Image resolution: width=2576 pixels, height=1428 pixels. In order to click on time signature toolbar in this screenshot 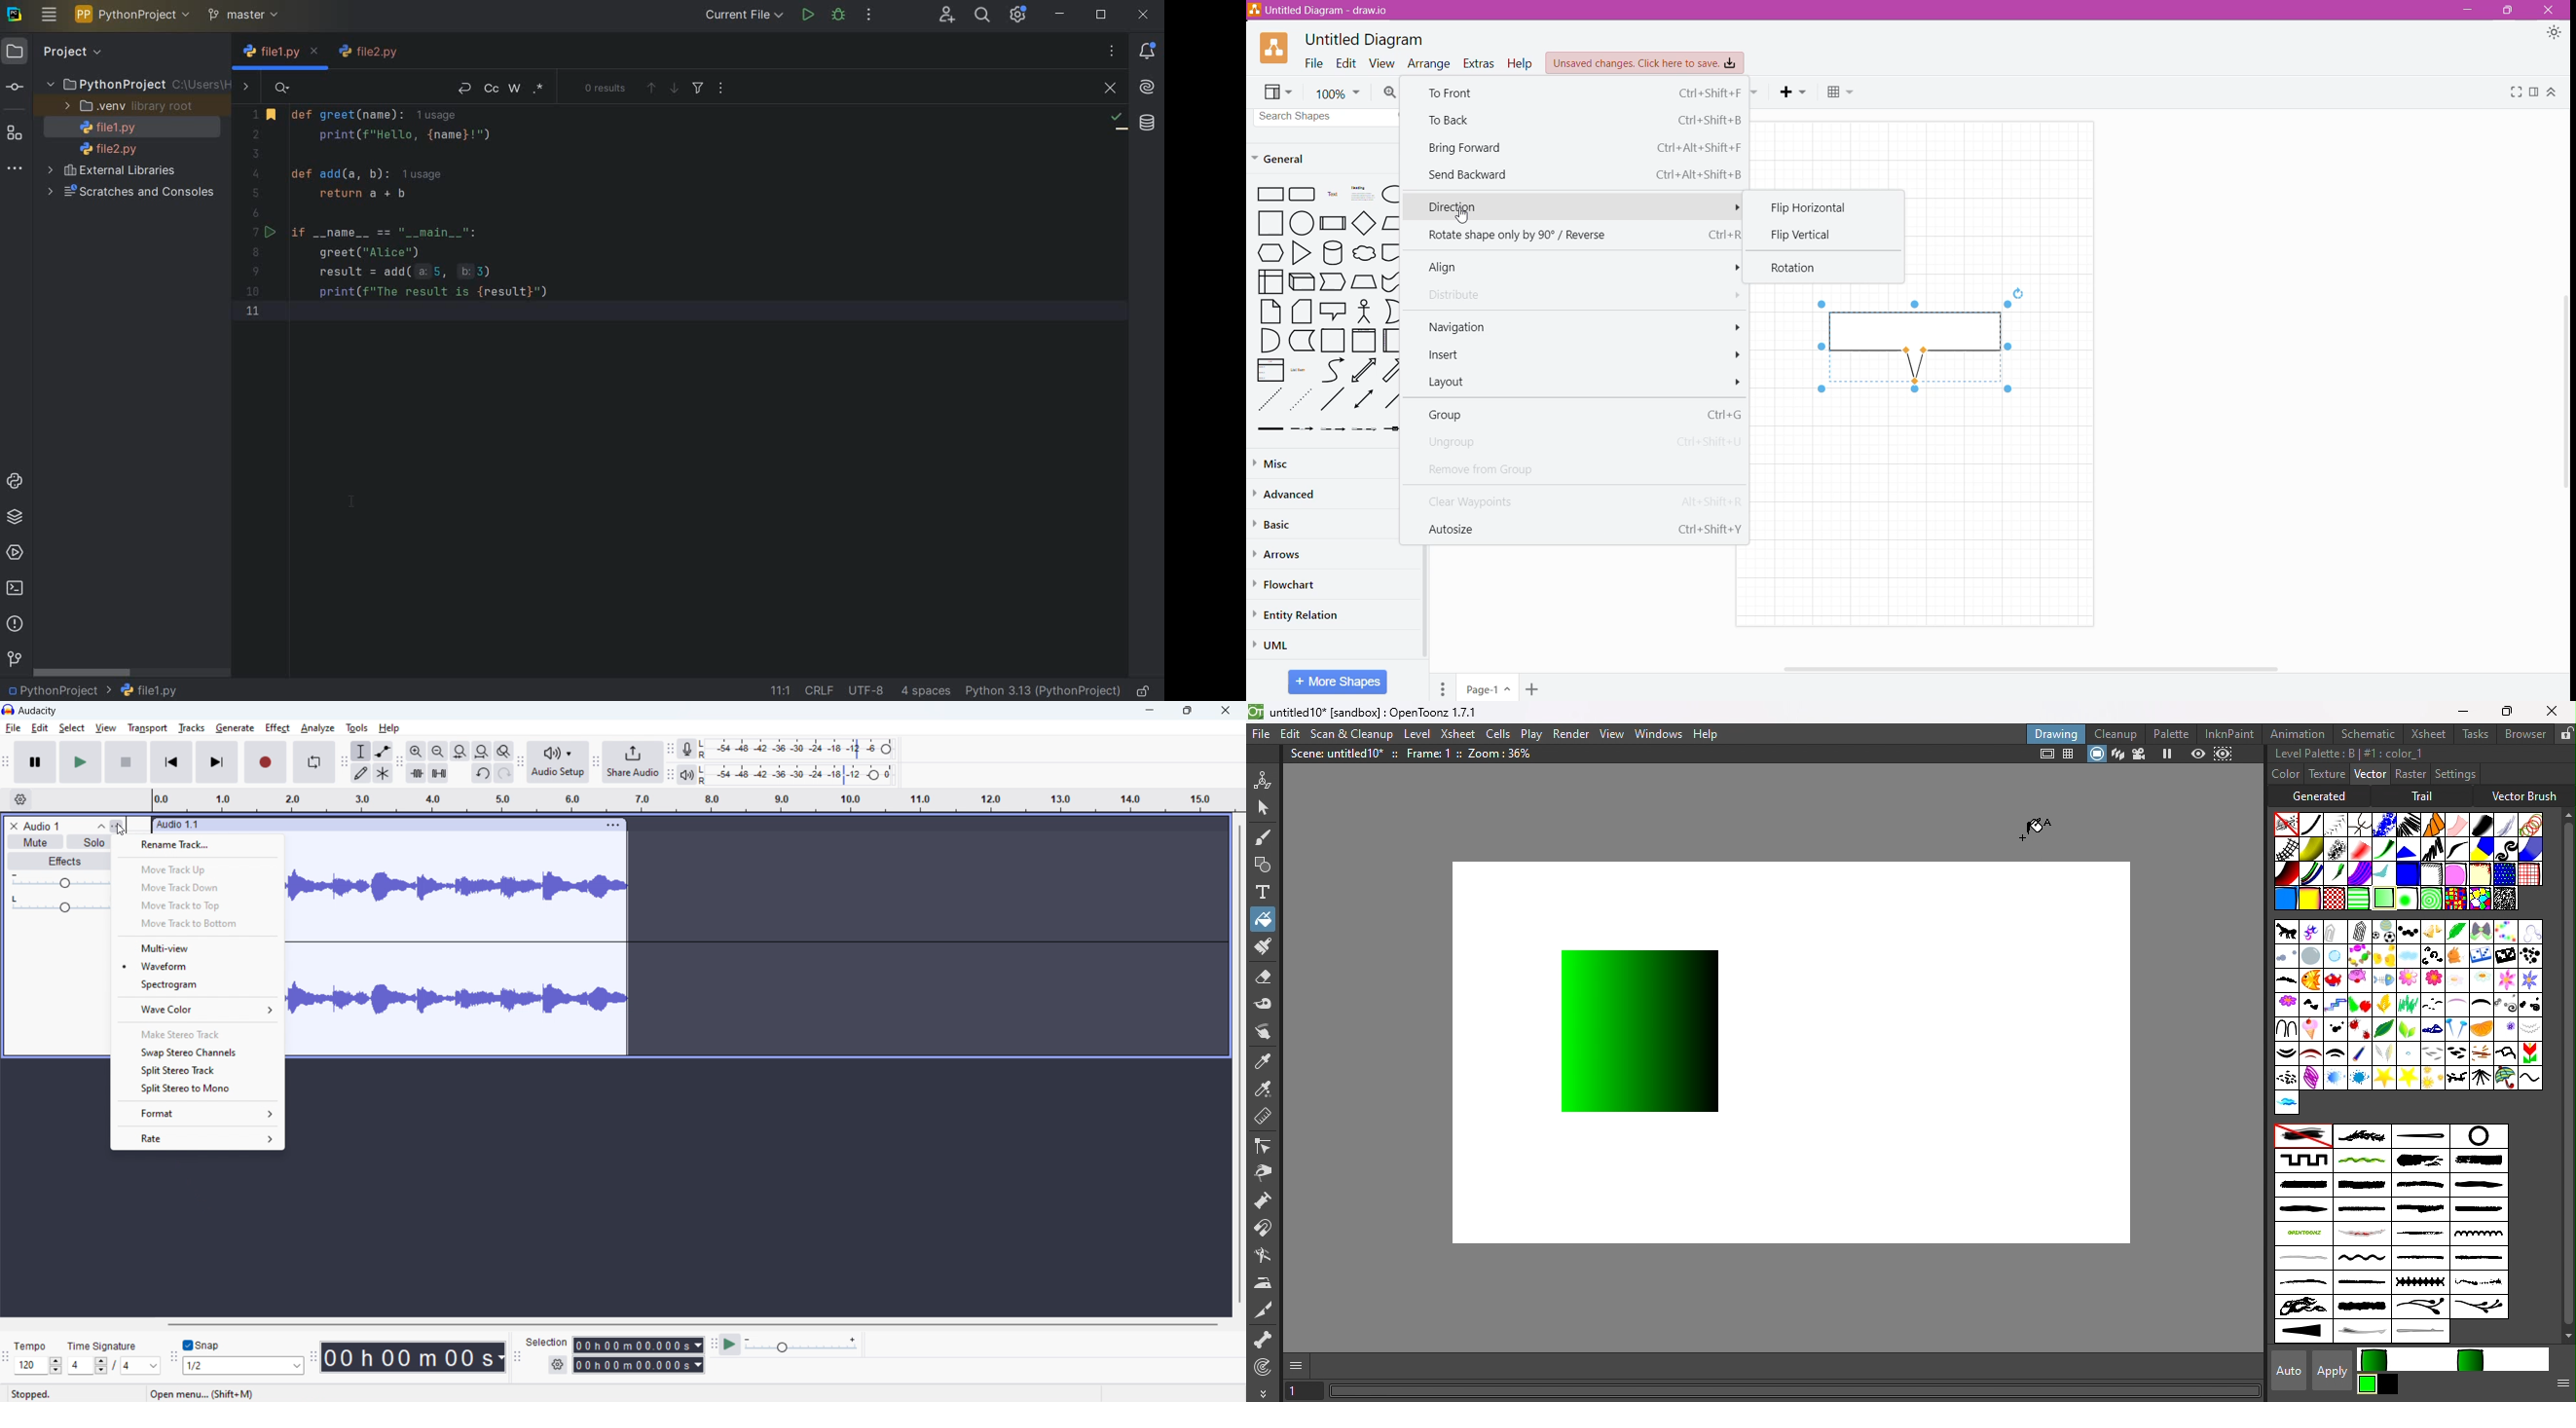, I will do `click(7, 1357)`.